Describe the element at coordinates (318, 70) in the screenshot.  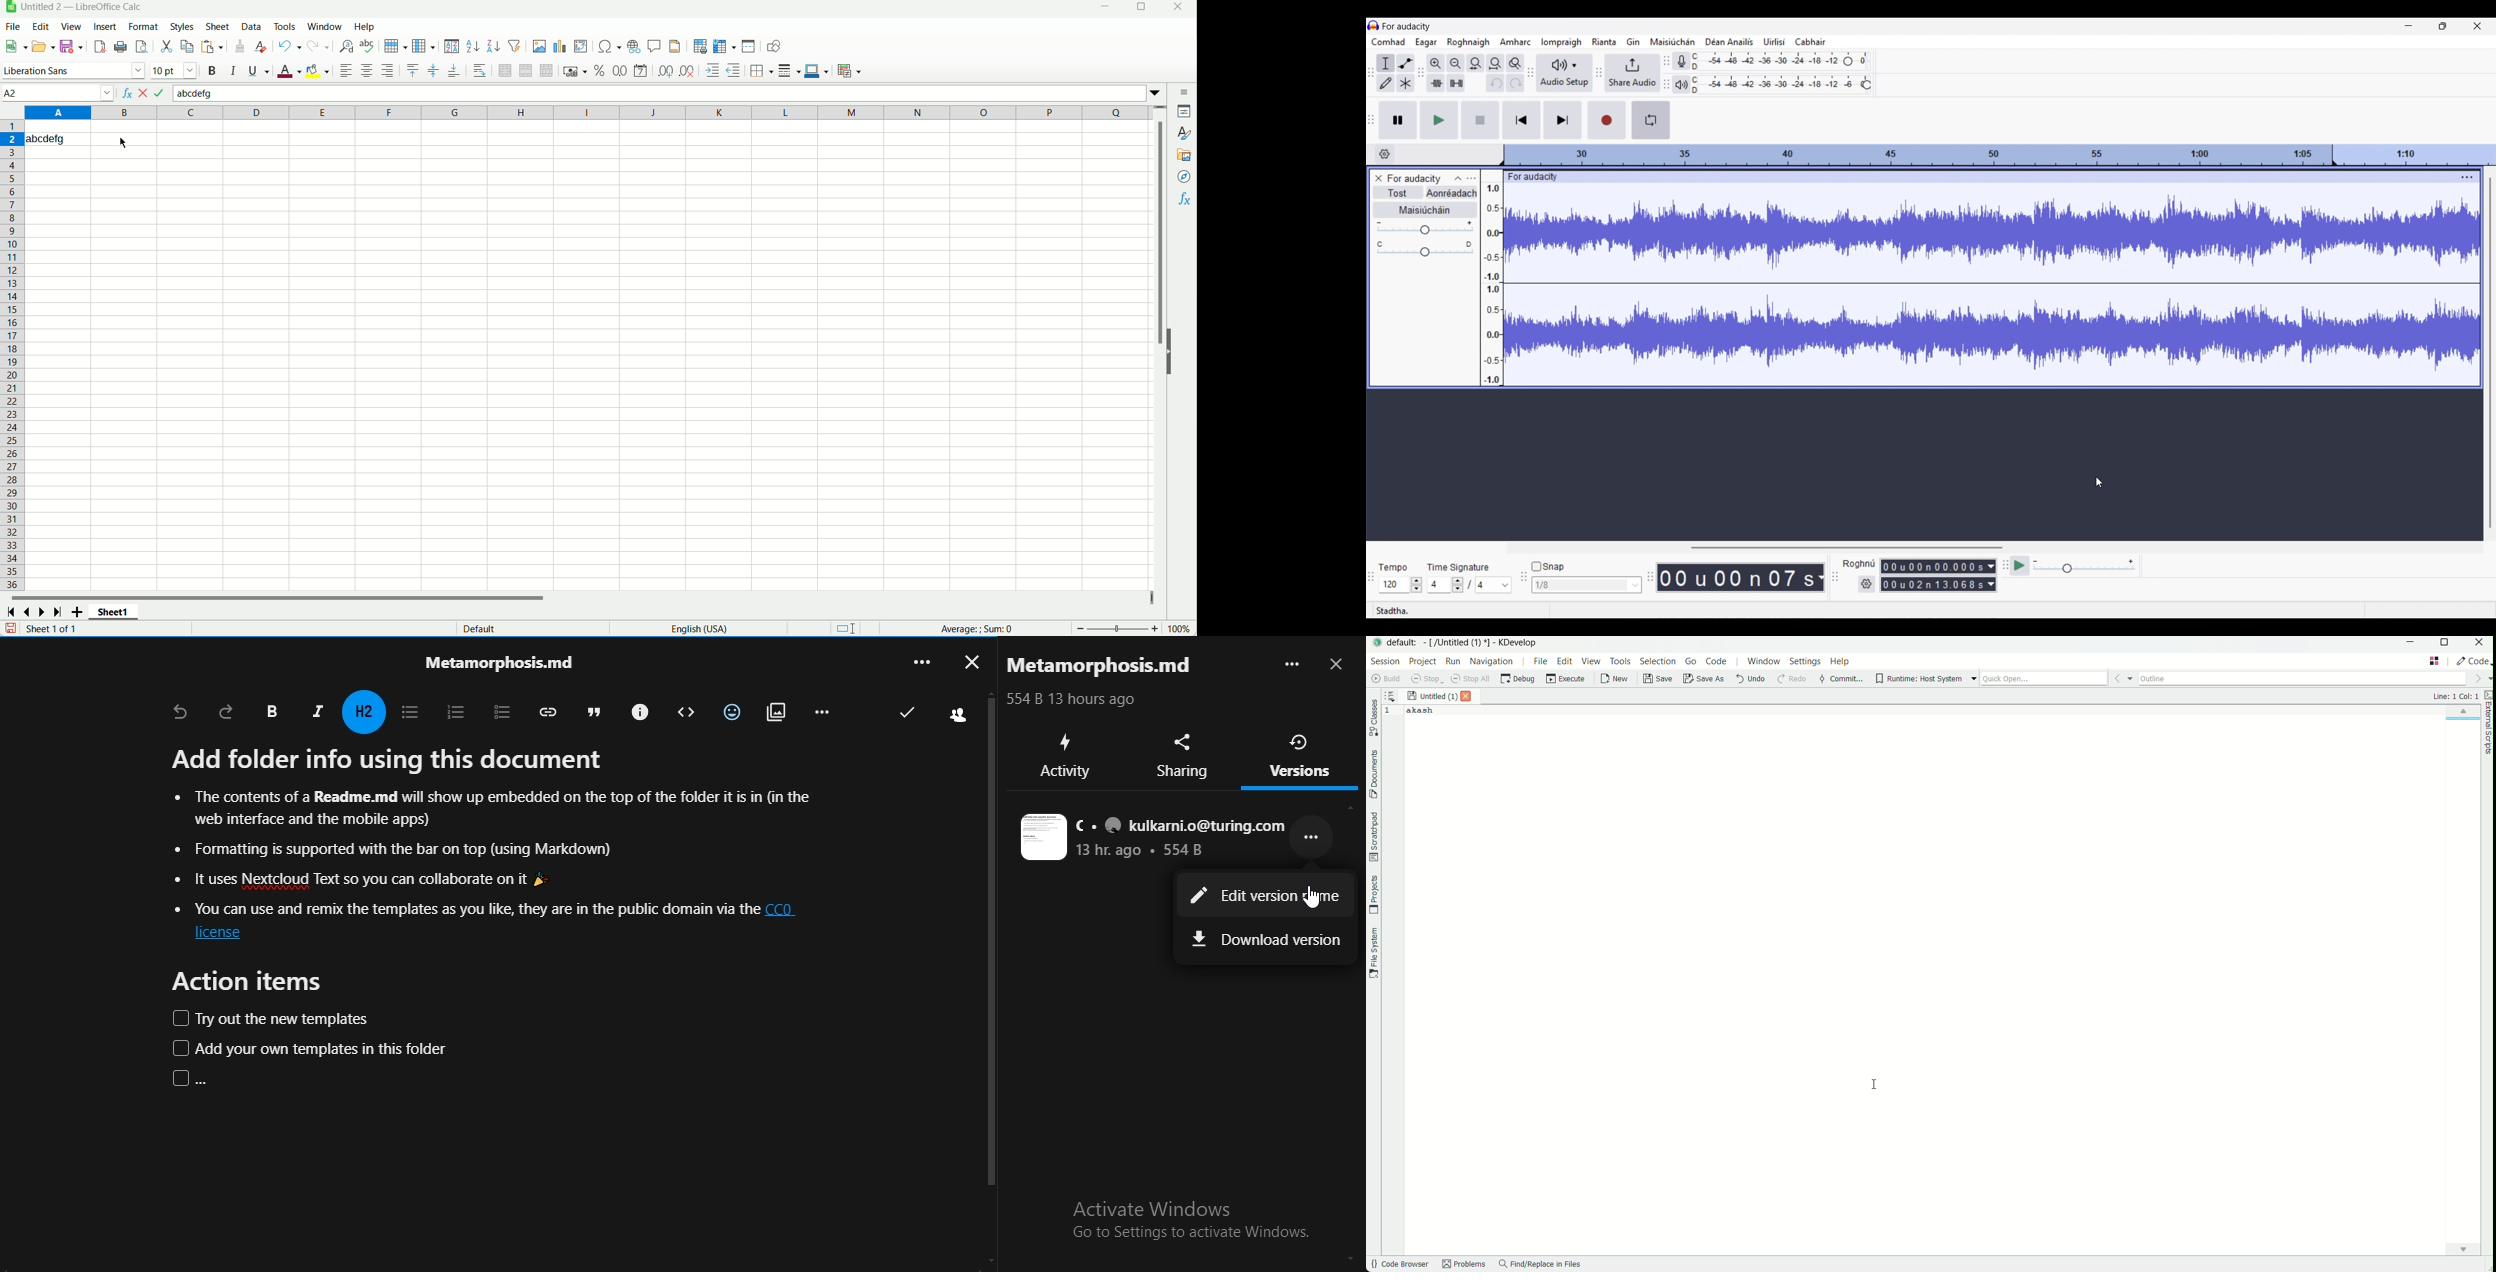
I see `background color` at that location.